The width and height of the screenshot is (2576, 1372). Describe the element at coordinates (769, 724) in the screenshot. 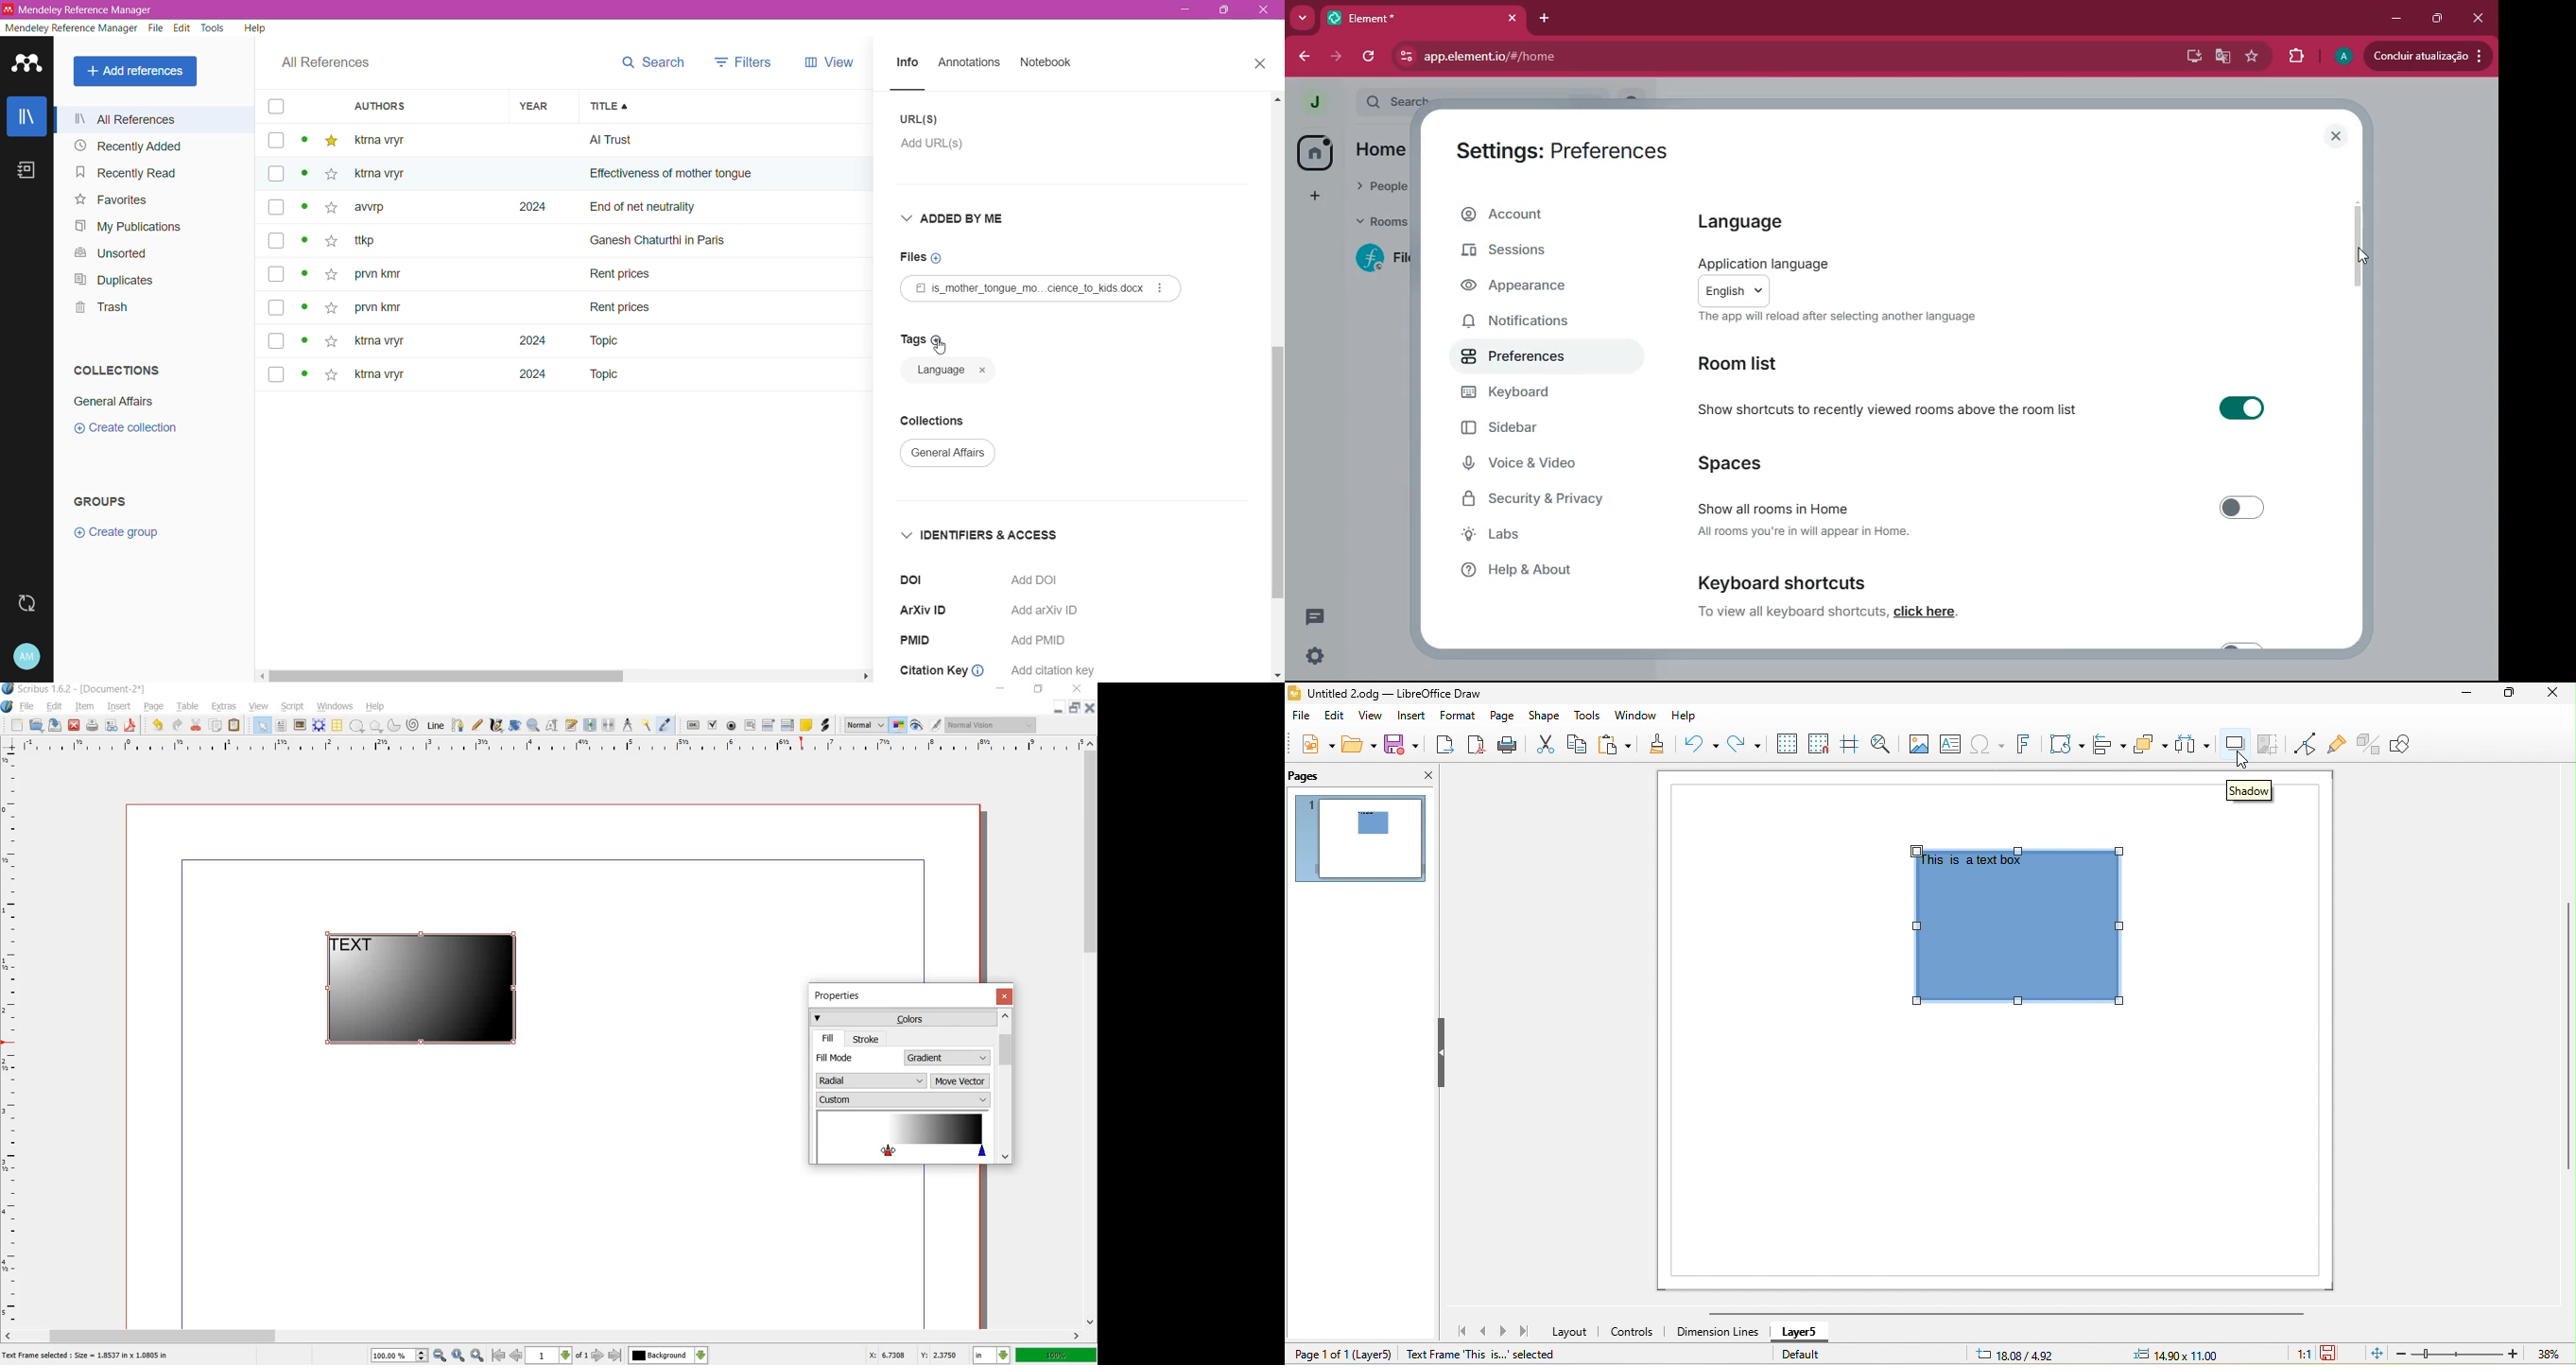

I see `pdf combo box` at that location.